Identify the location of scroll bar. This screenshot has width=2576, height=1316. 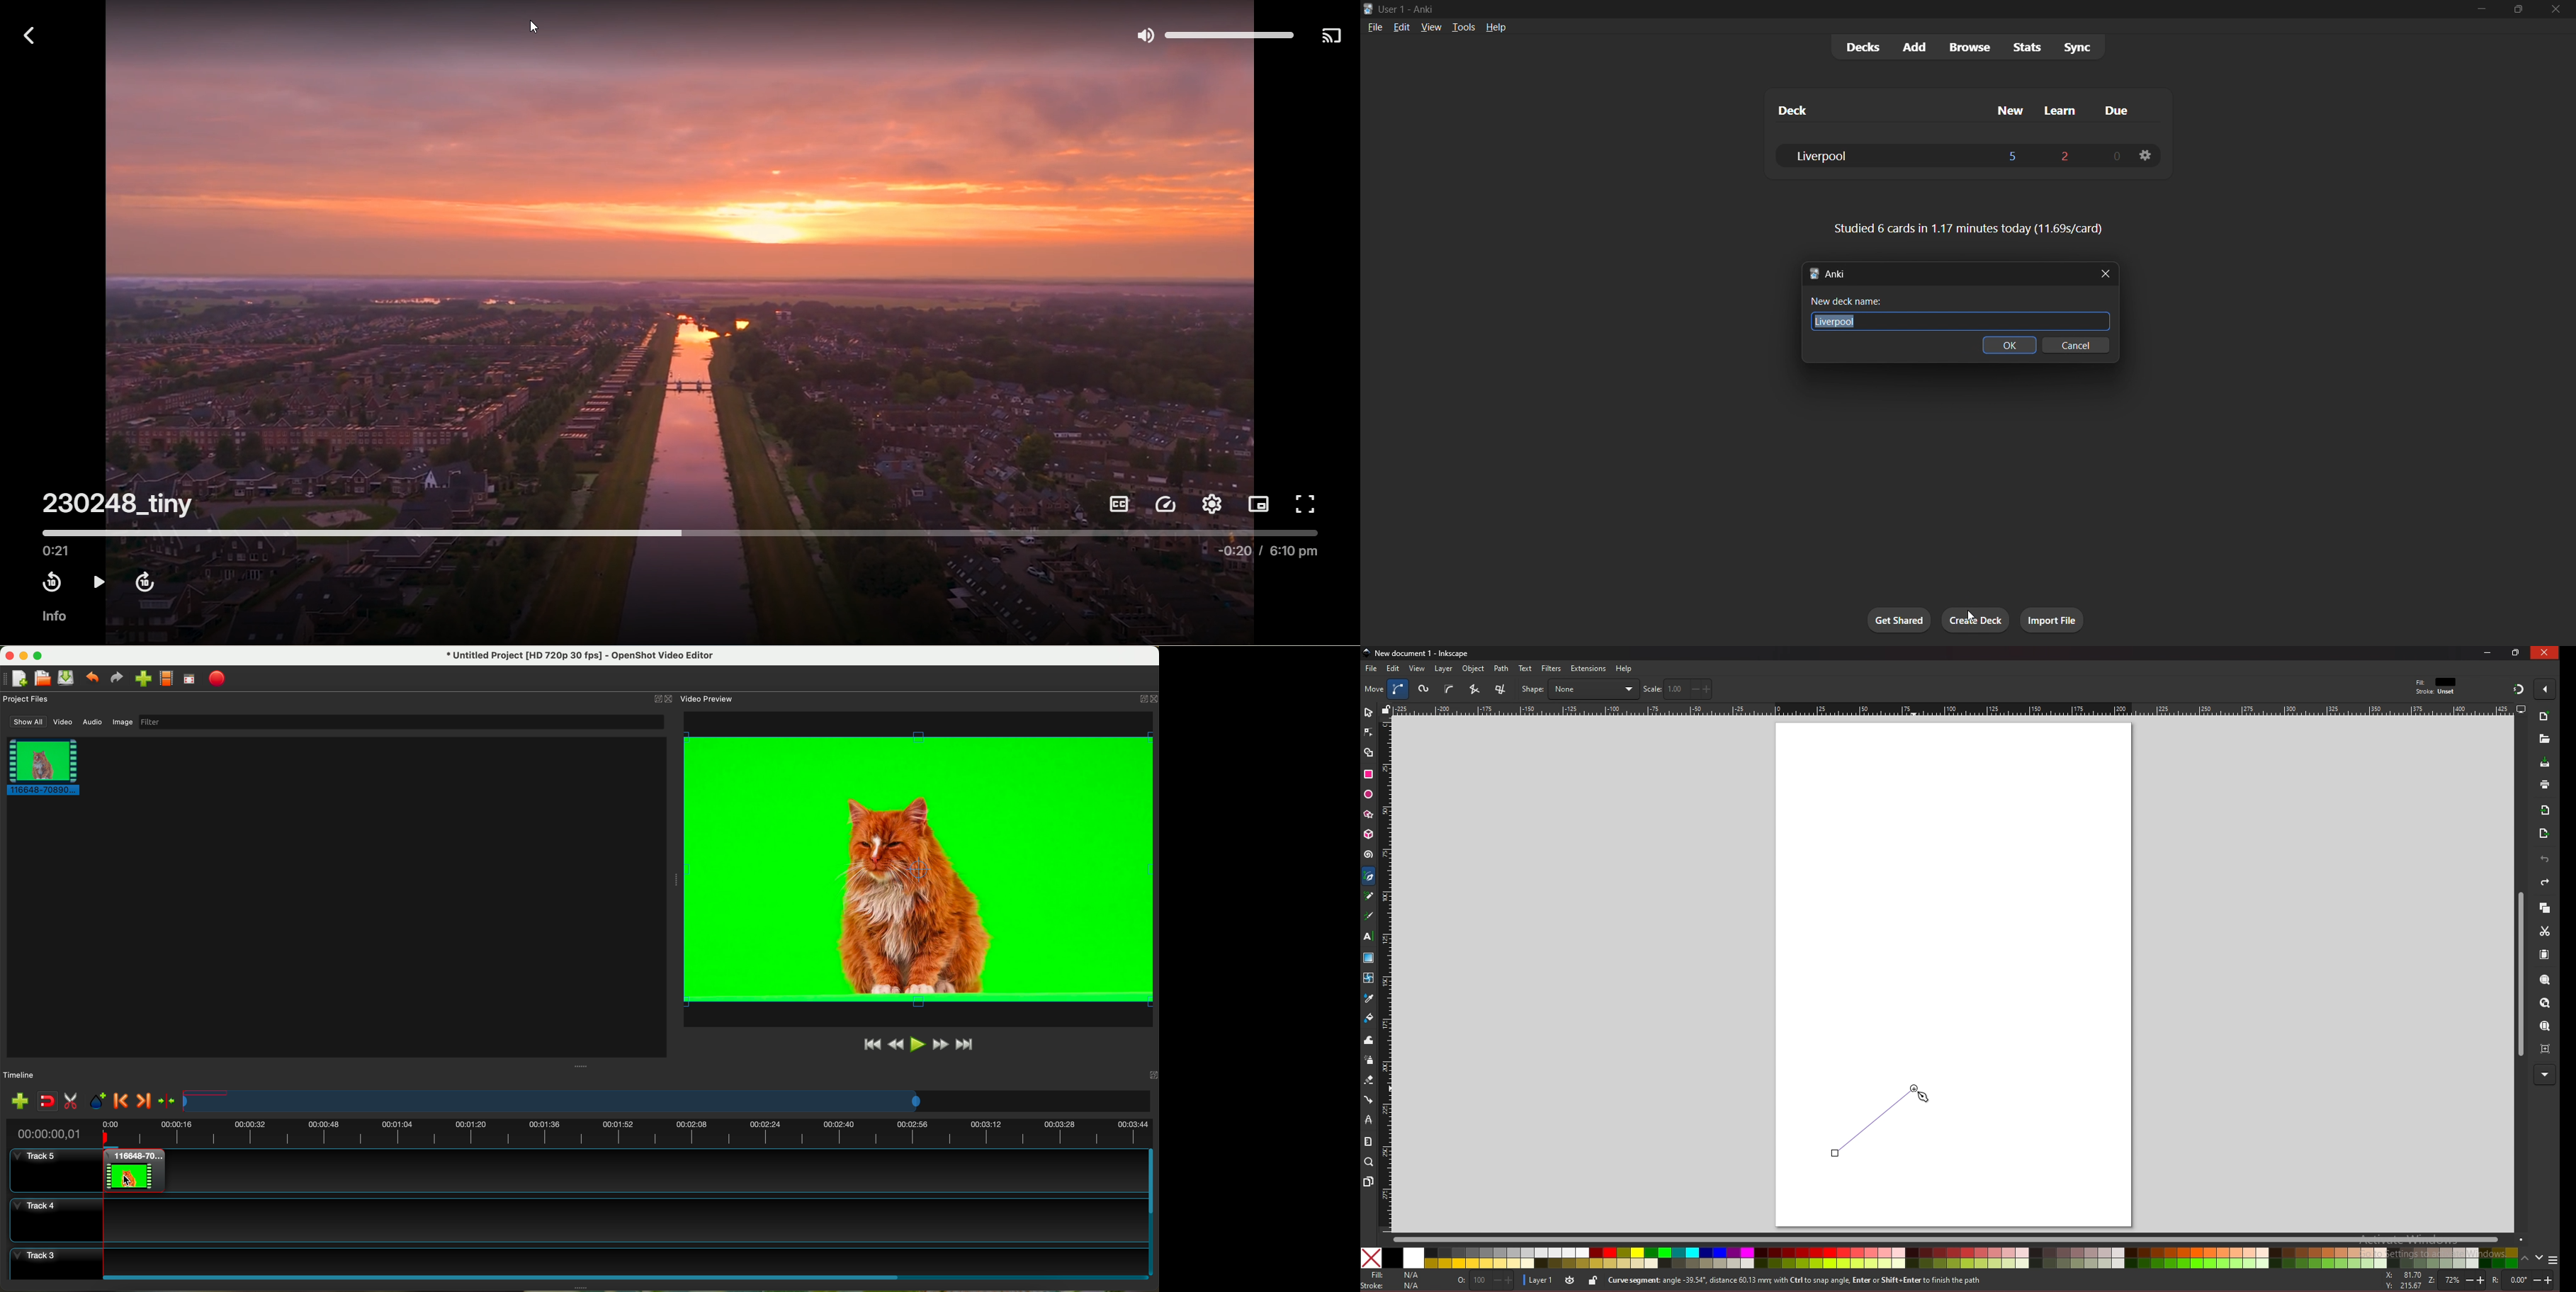
(624, 1276).